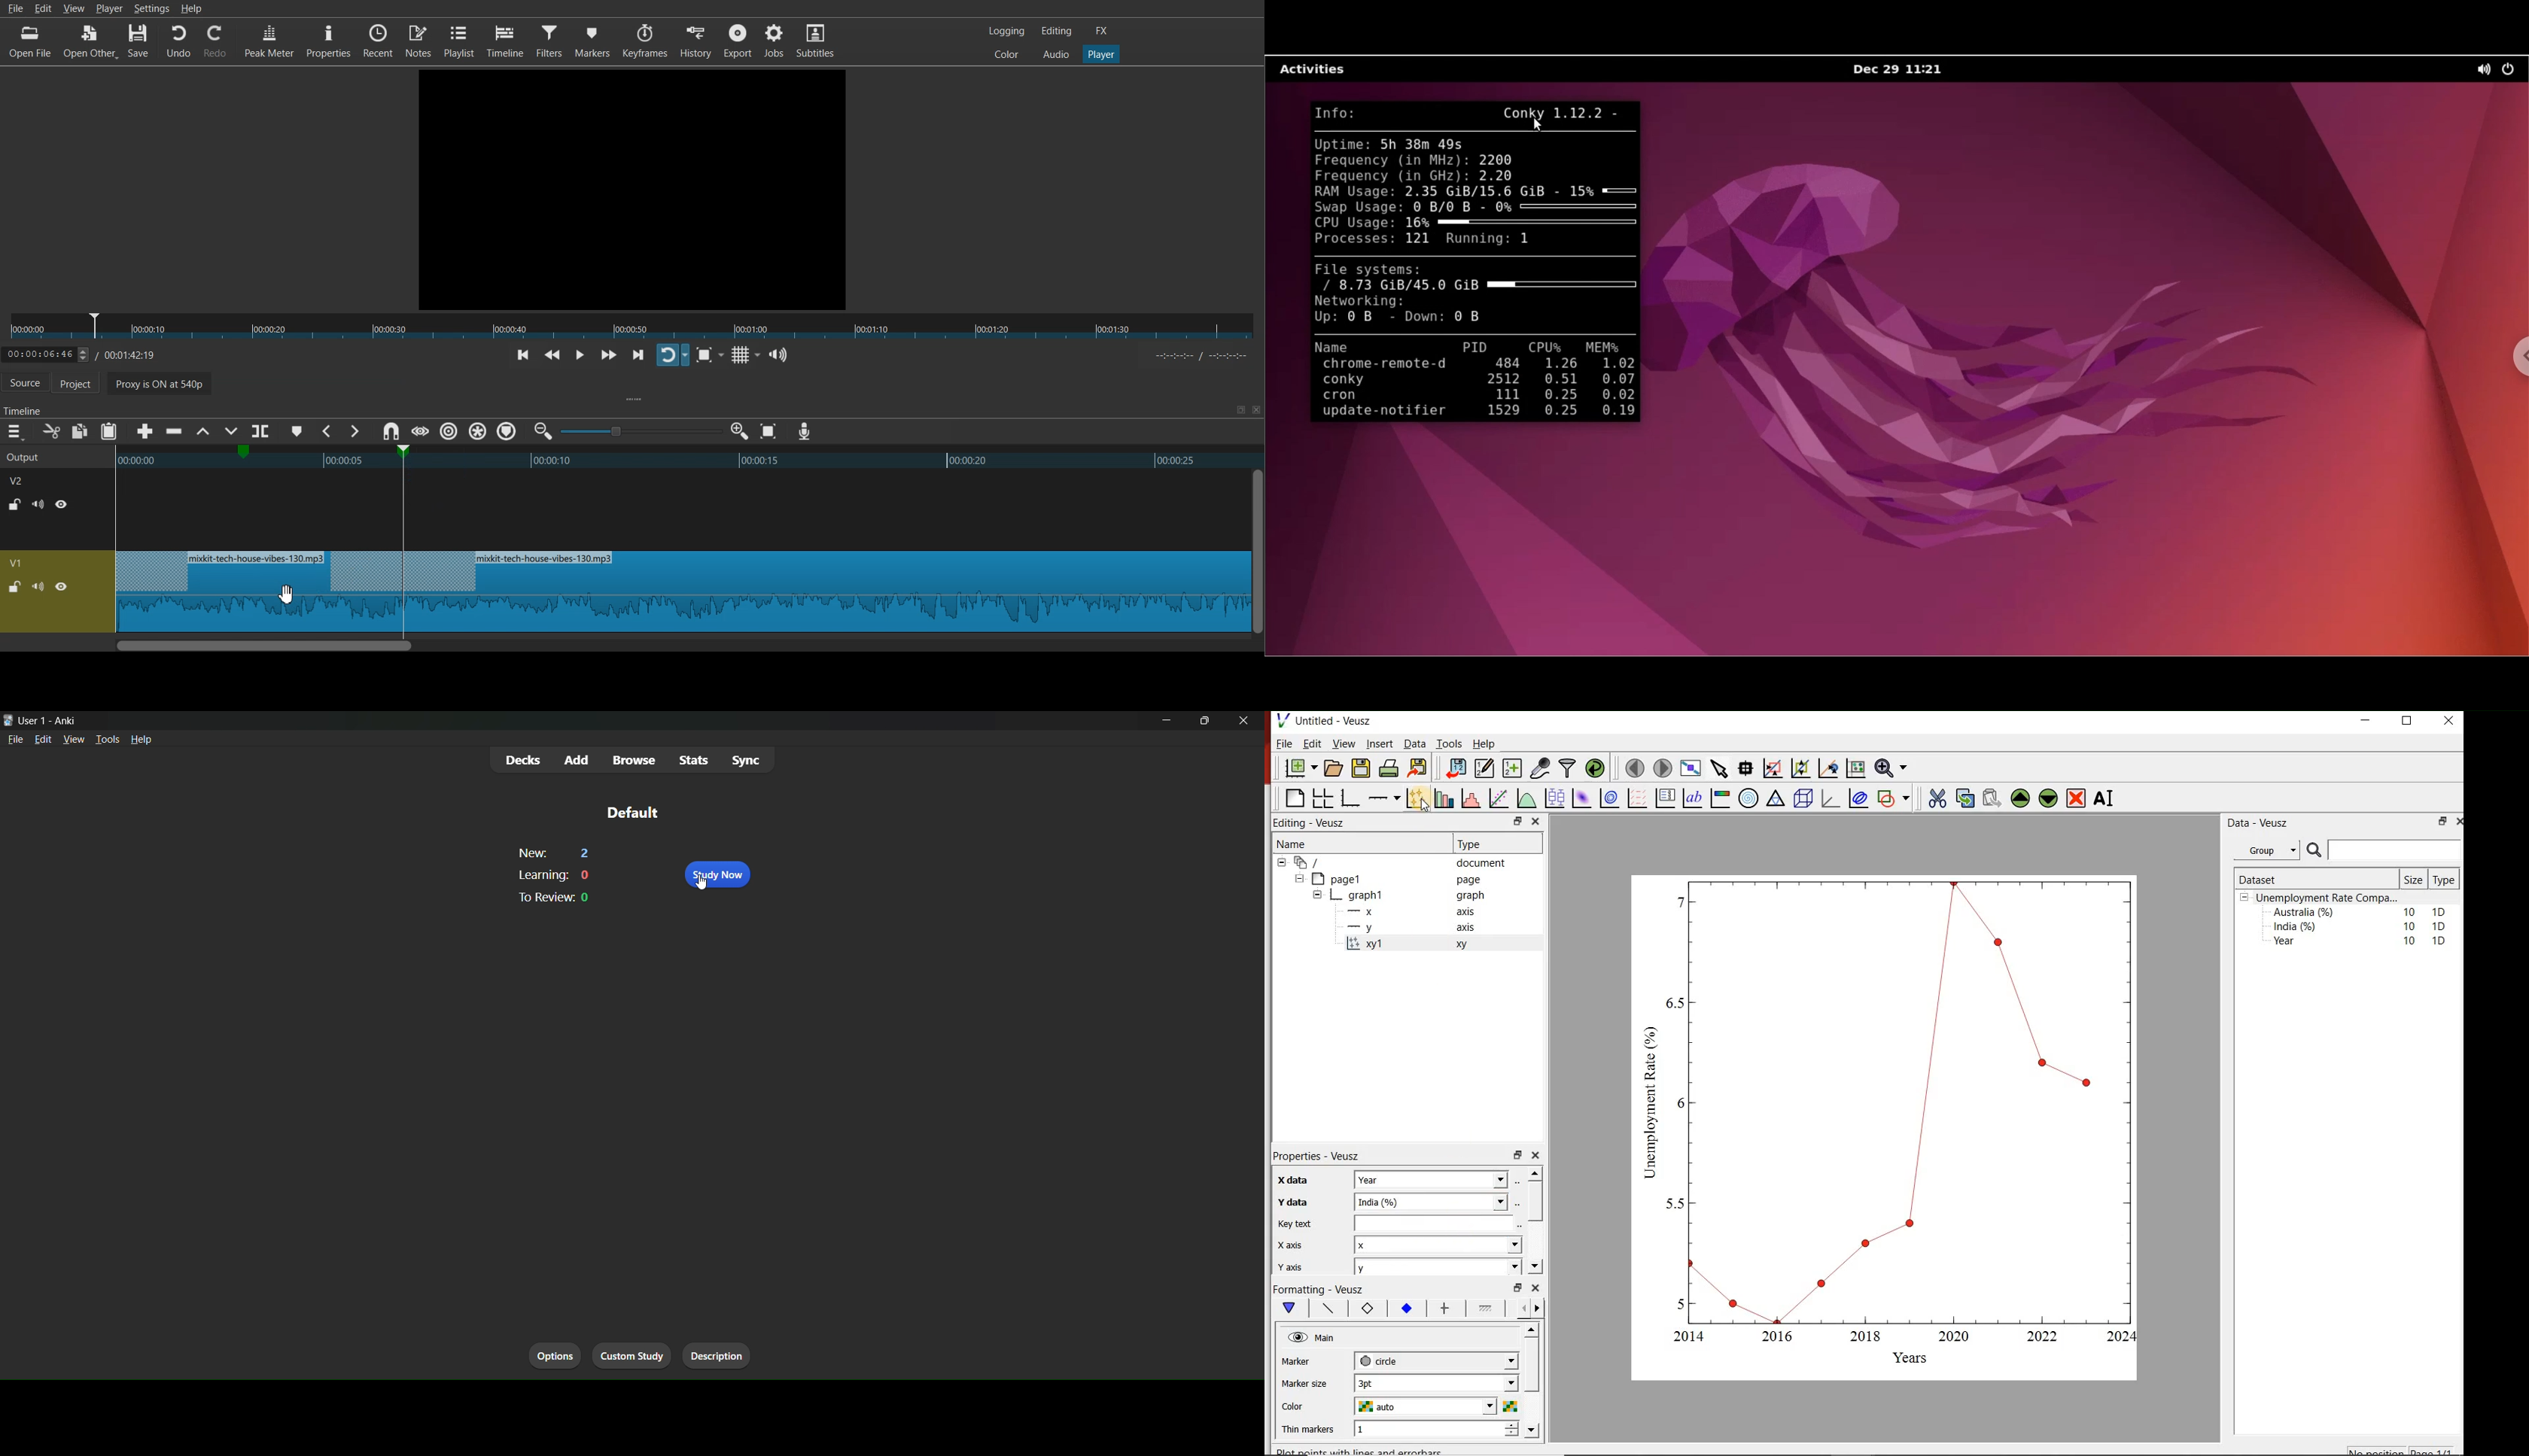  I want to click on marker fill , so click(1407, 1309).